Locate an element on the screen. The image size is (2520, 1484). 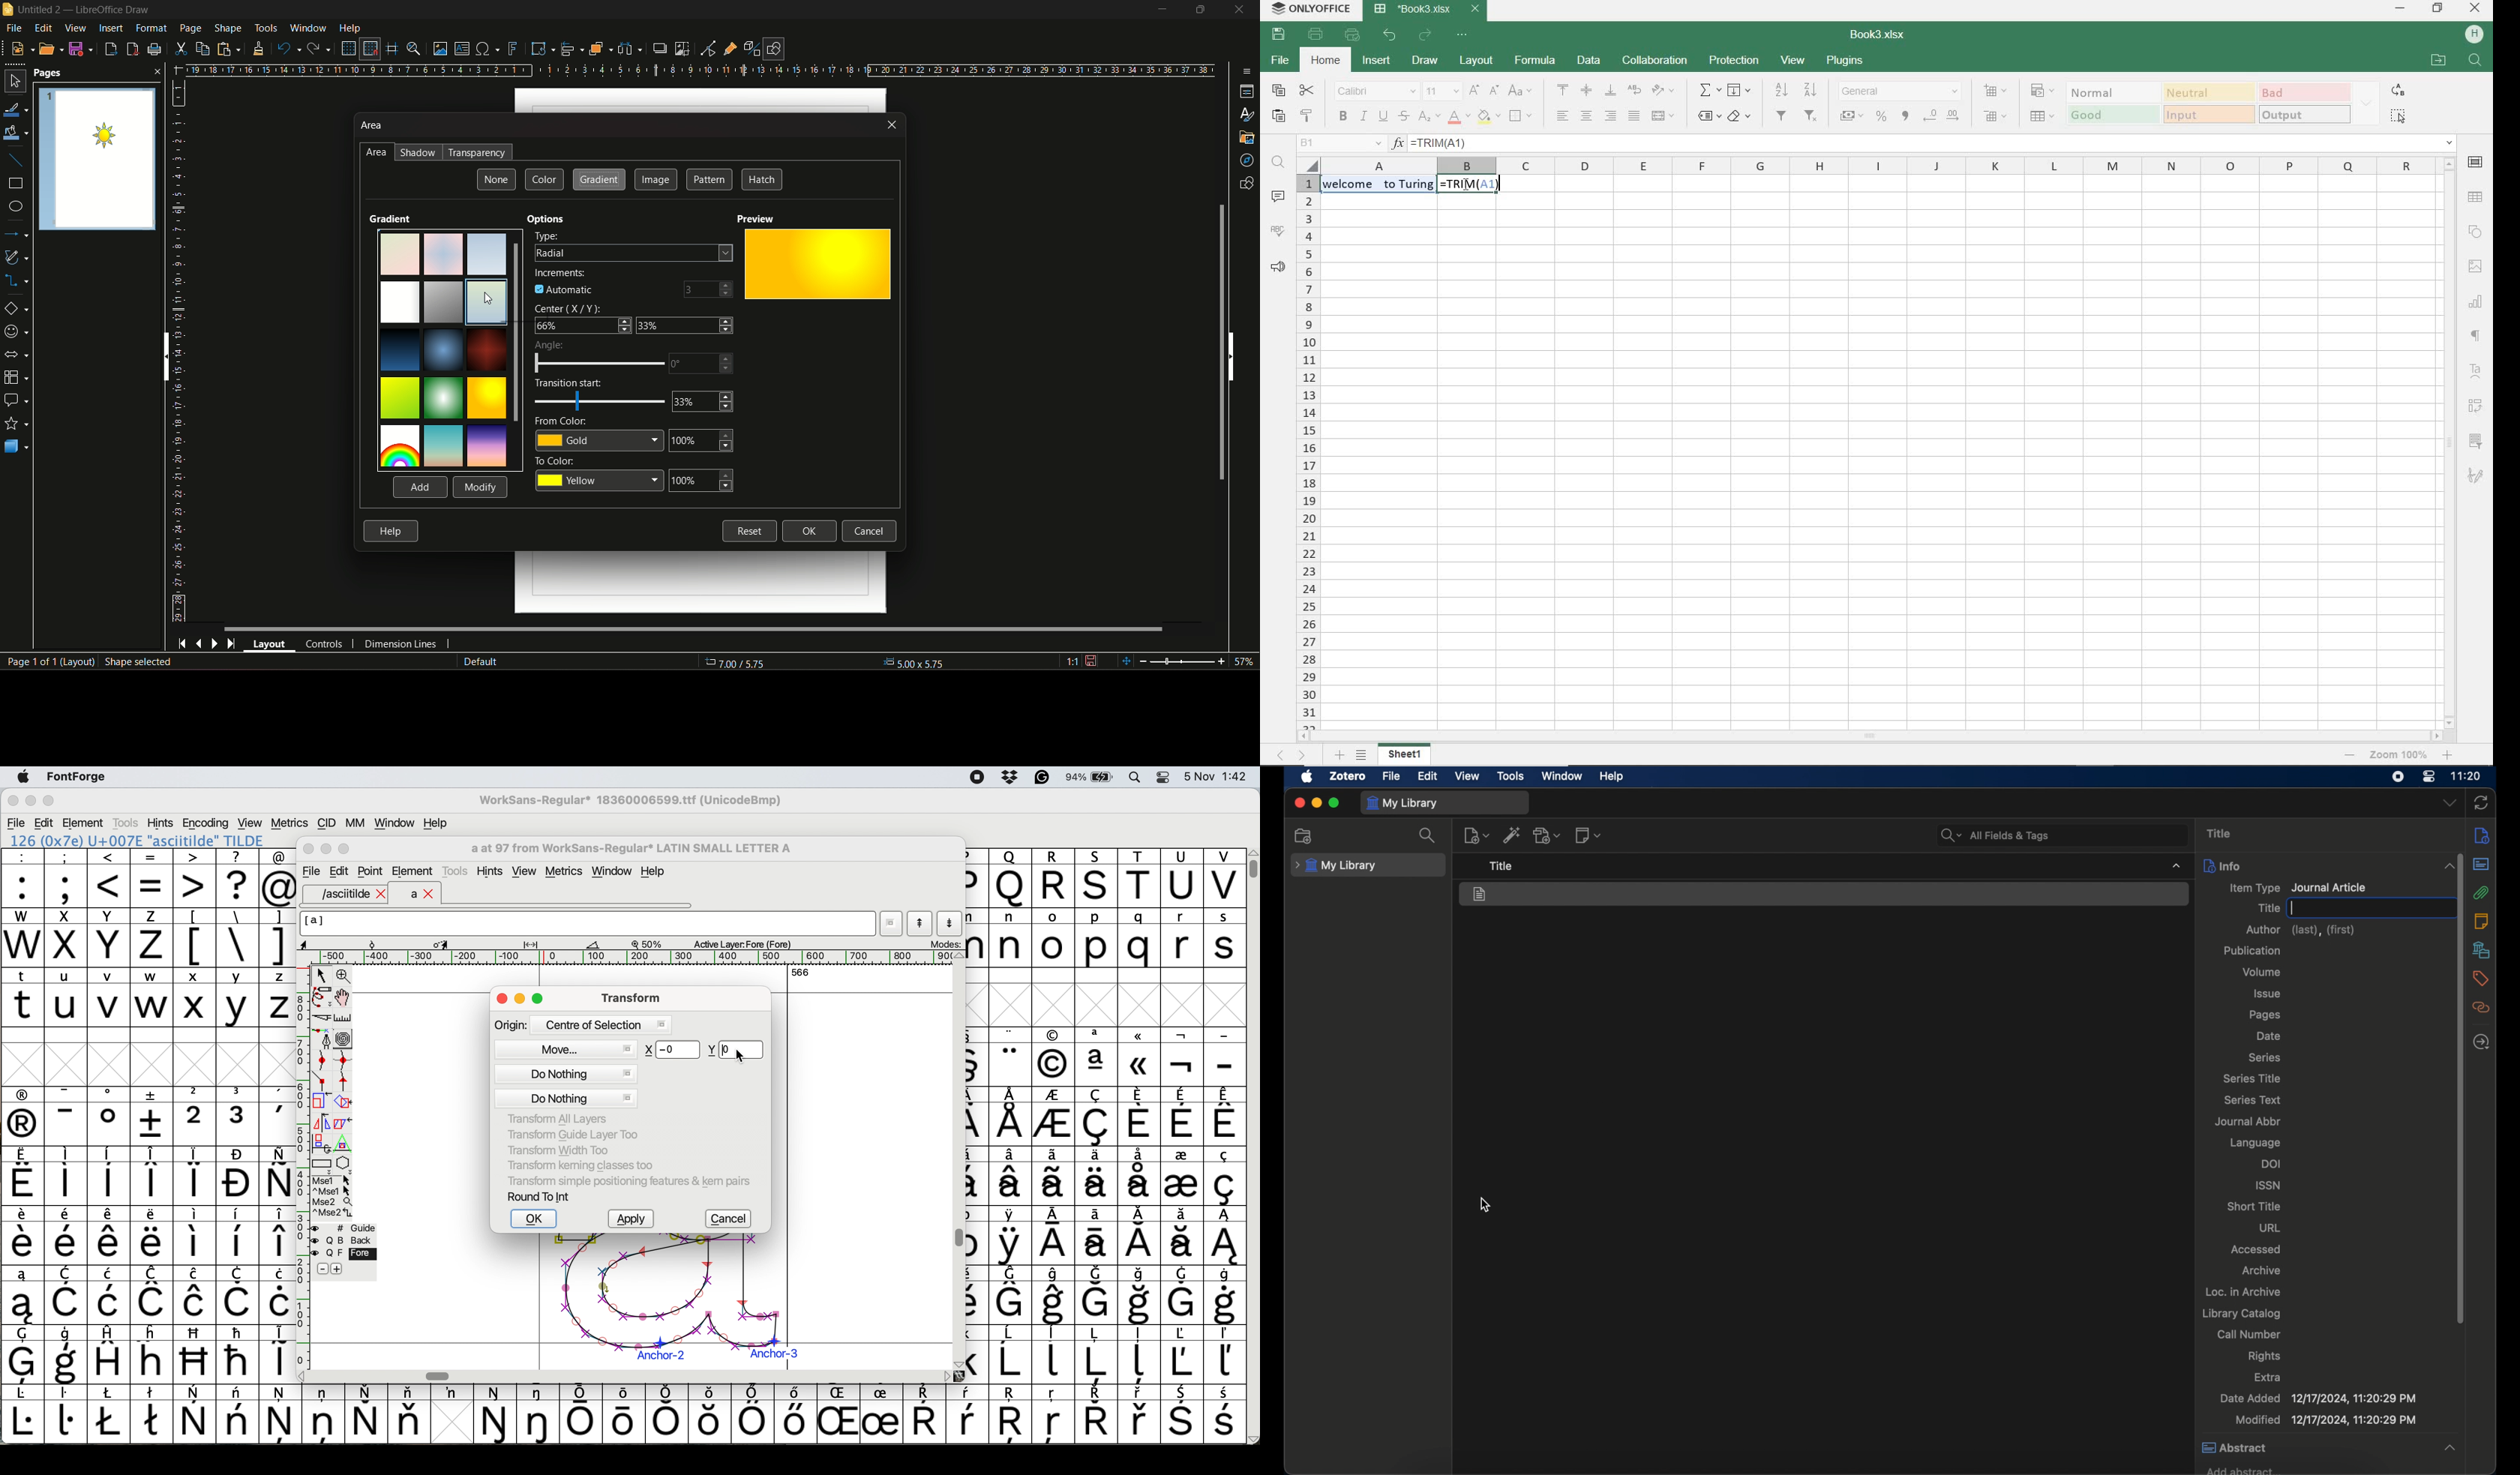
move is located at coordinates (570, 1048).